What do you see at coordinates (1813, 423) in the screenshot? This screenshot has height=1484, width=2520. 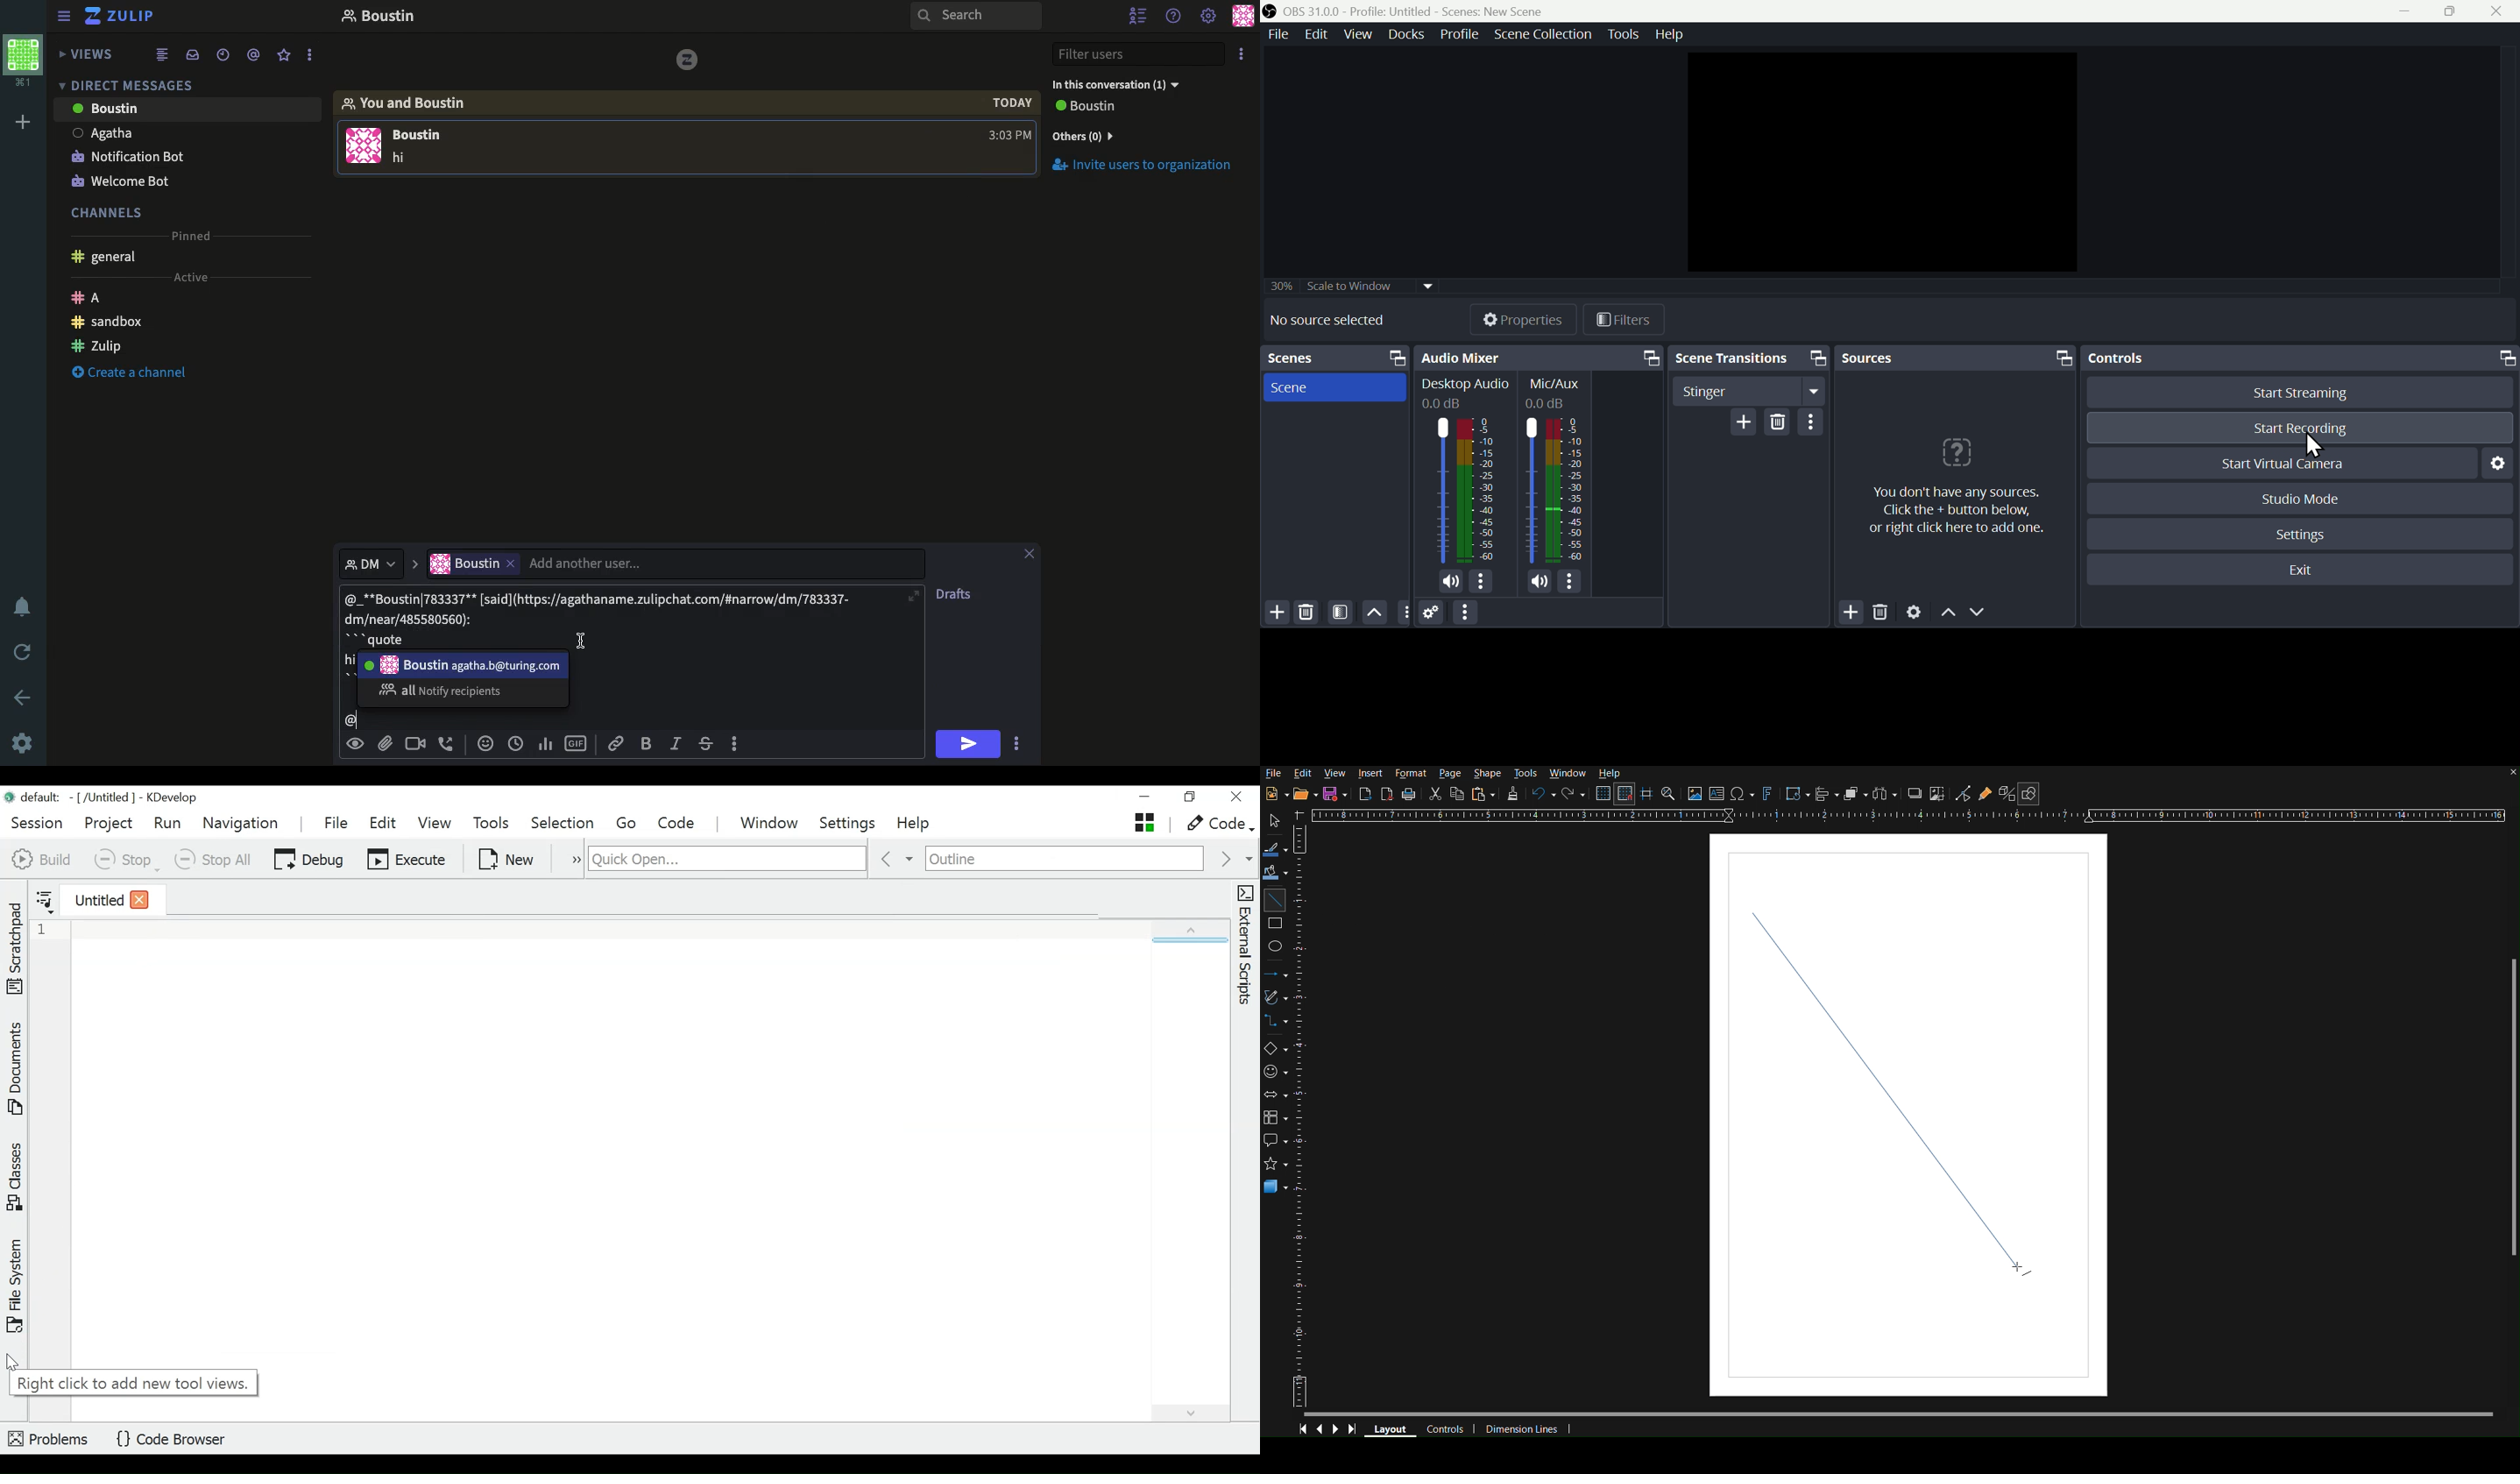 I see `menu bar` at bounding box center [1813, 423].